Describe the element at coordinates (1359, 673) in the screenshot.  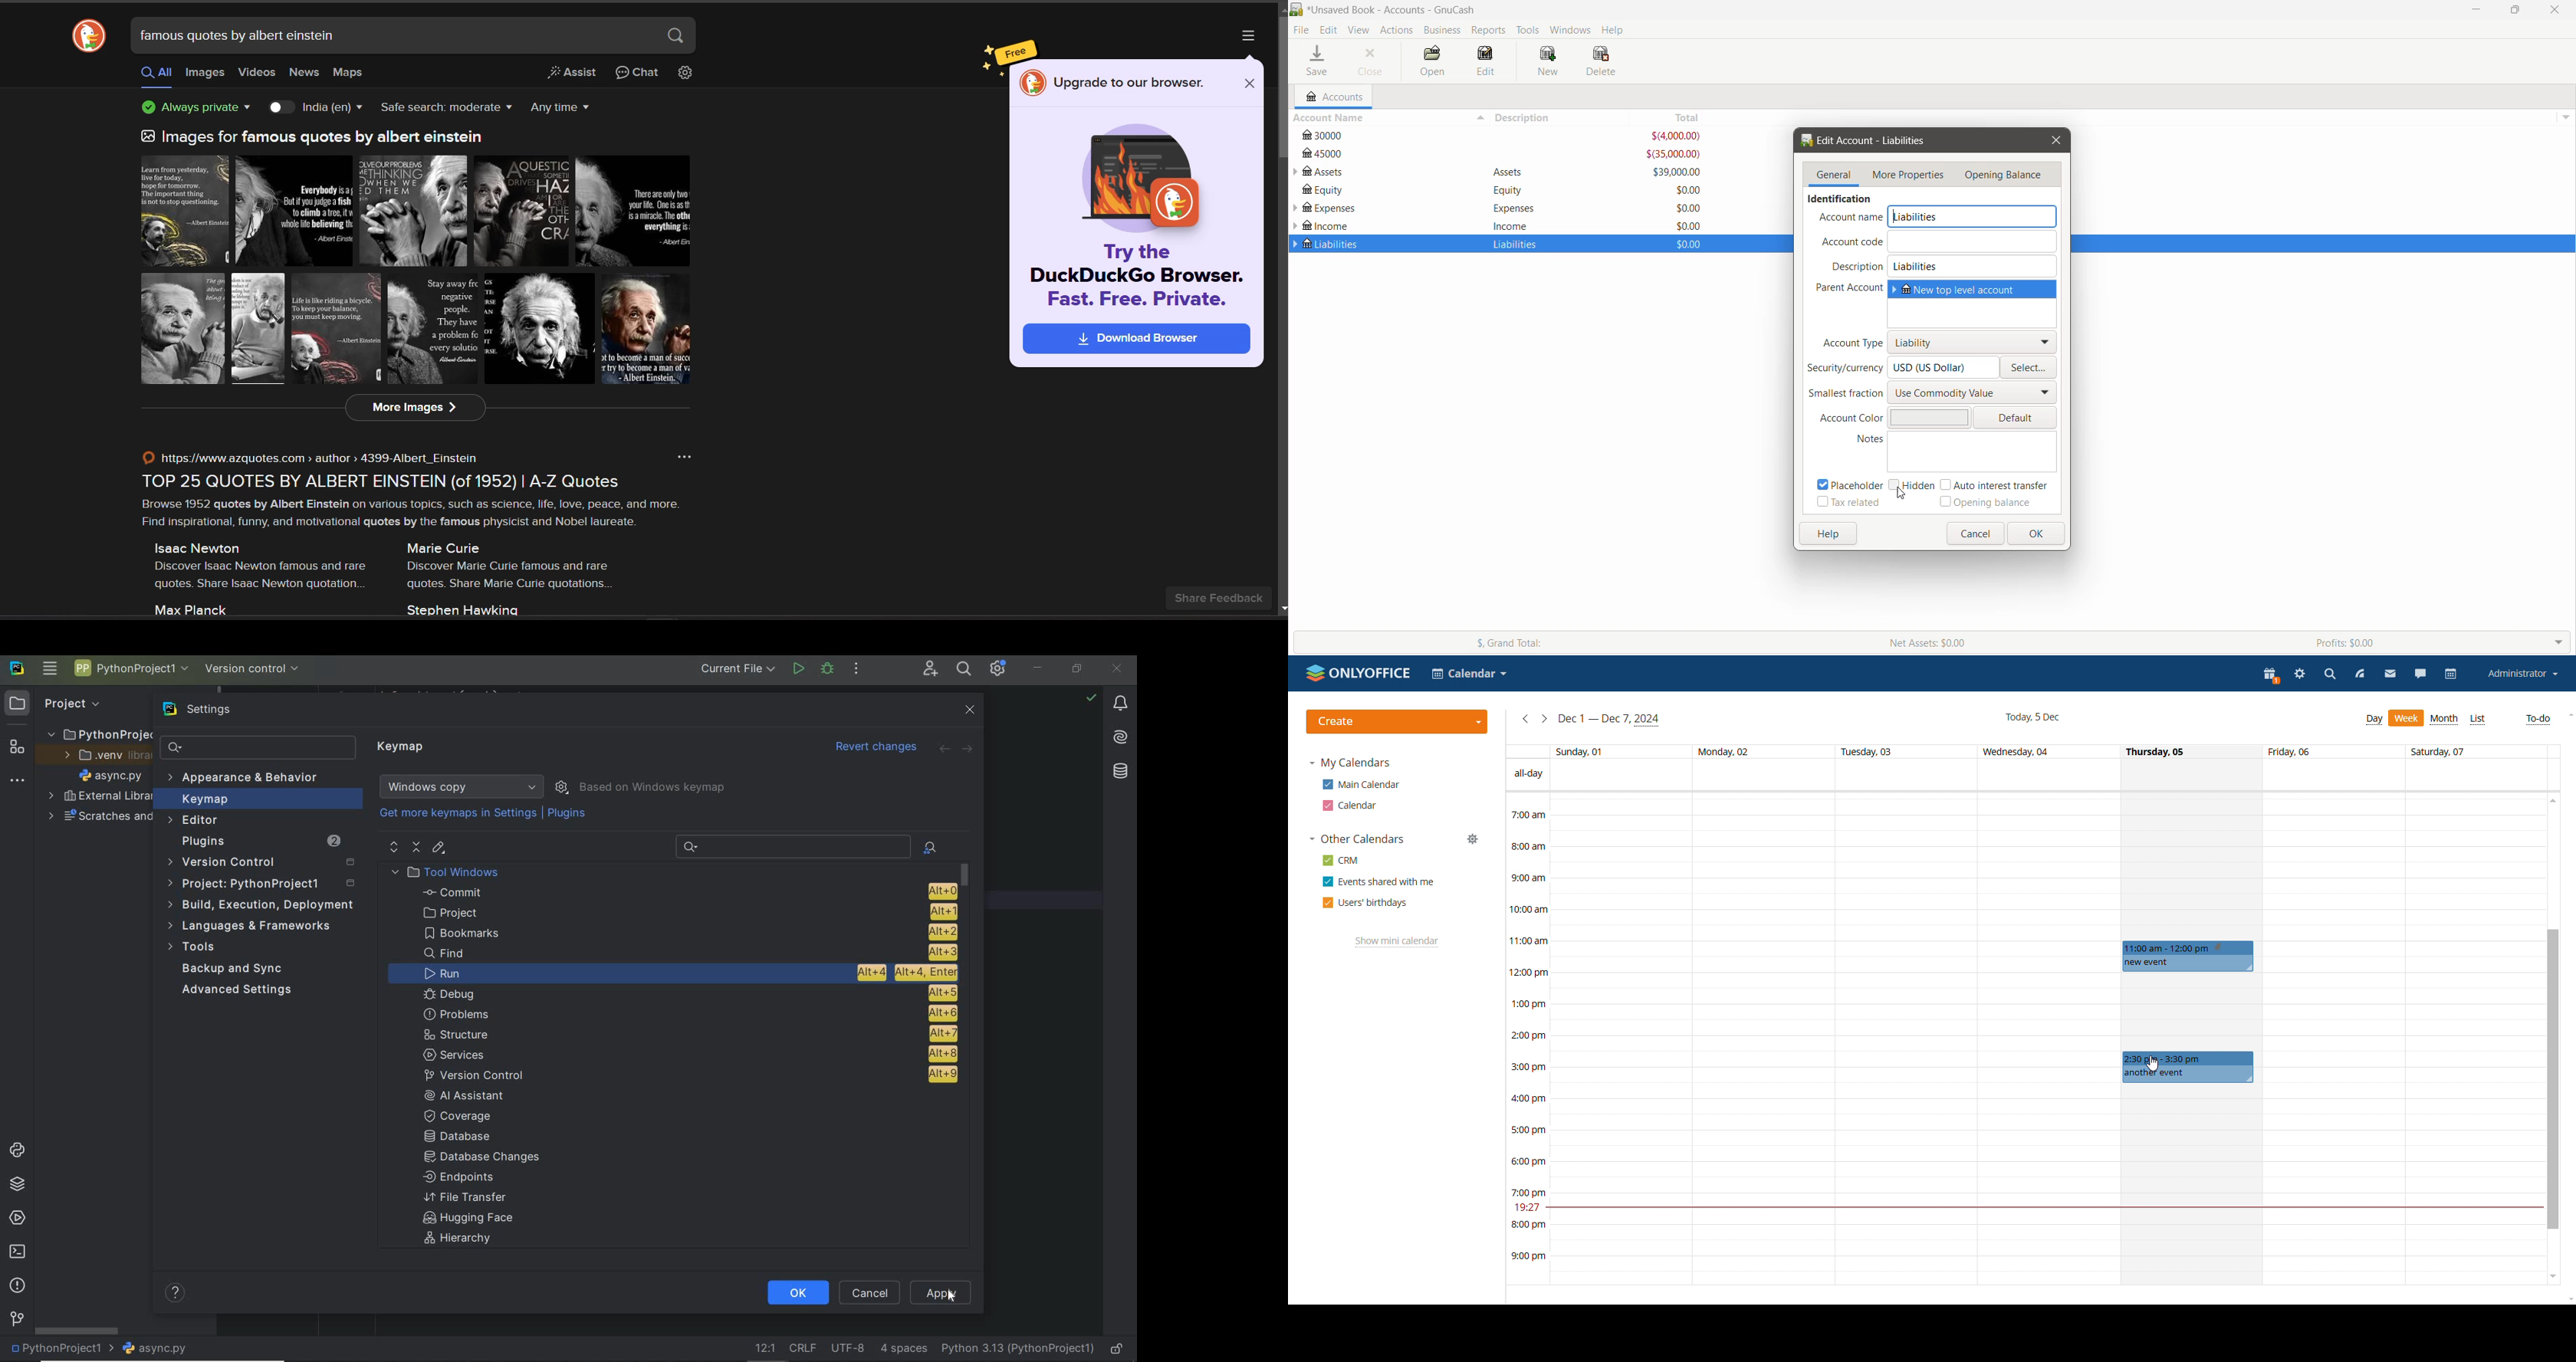
I see `logo` at that location.